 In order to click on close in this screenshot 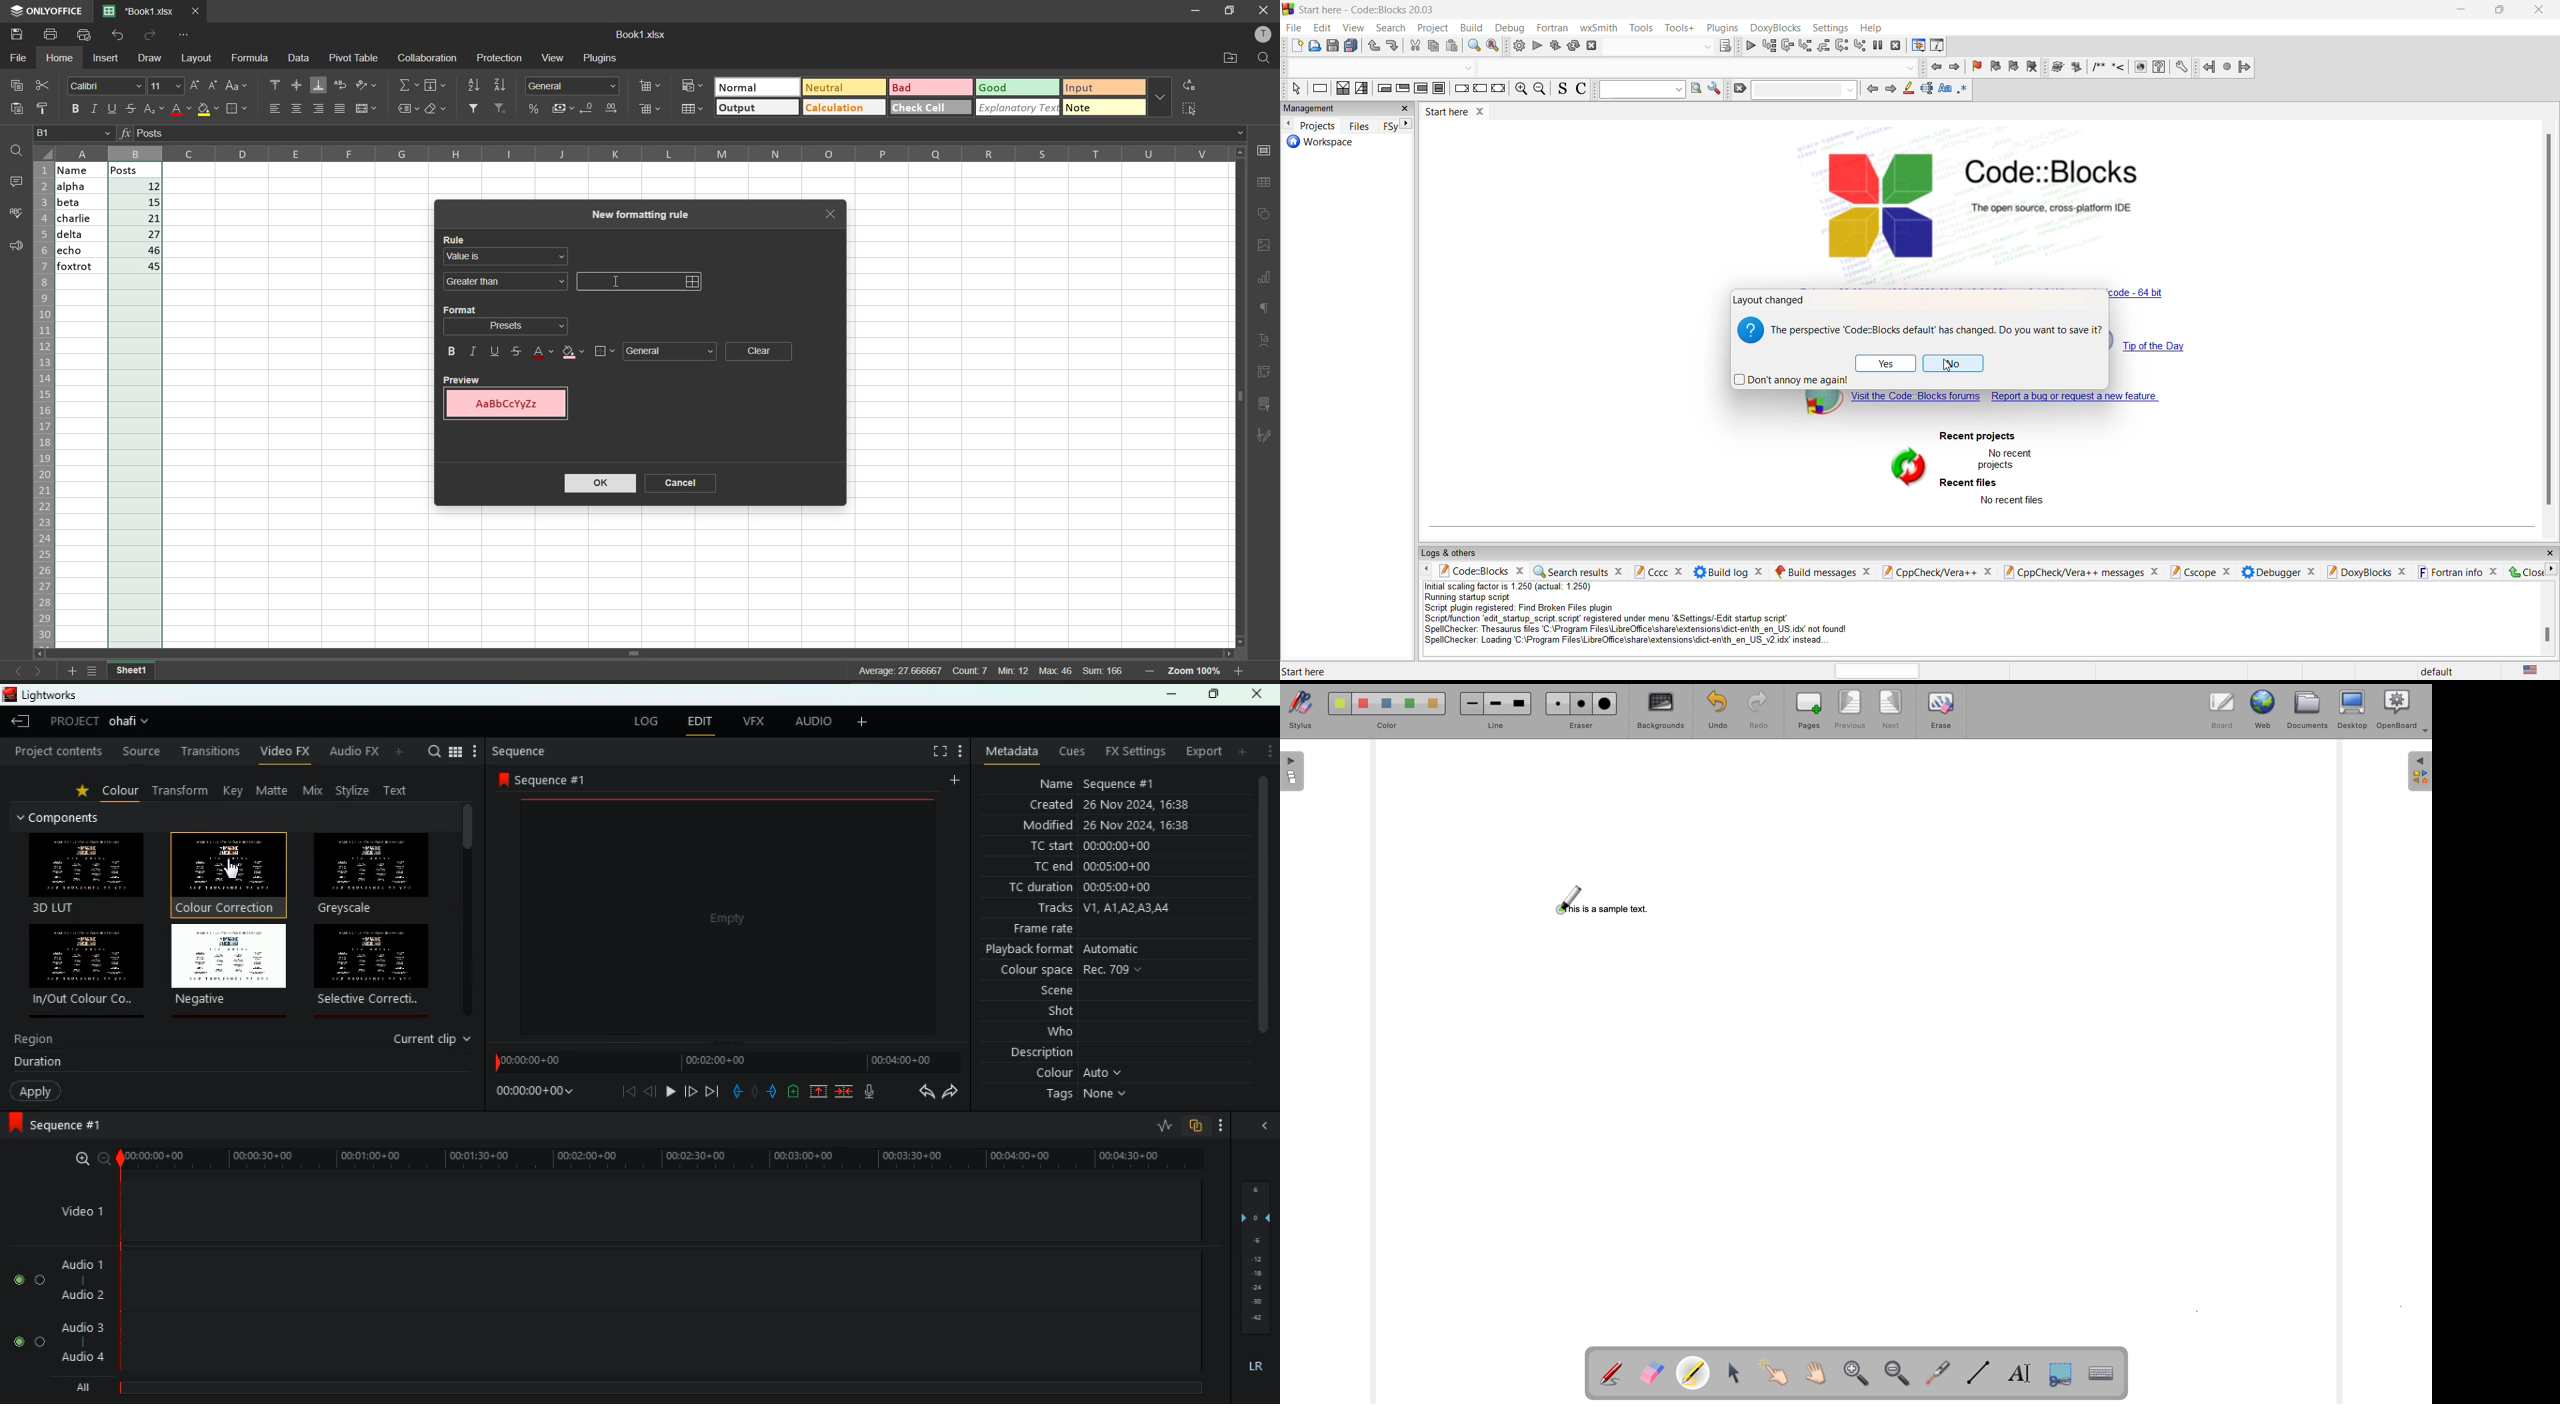, I will do `click(1617, 573)`.